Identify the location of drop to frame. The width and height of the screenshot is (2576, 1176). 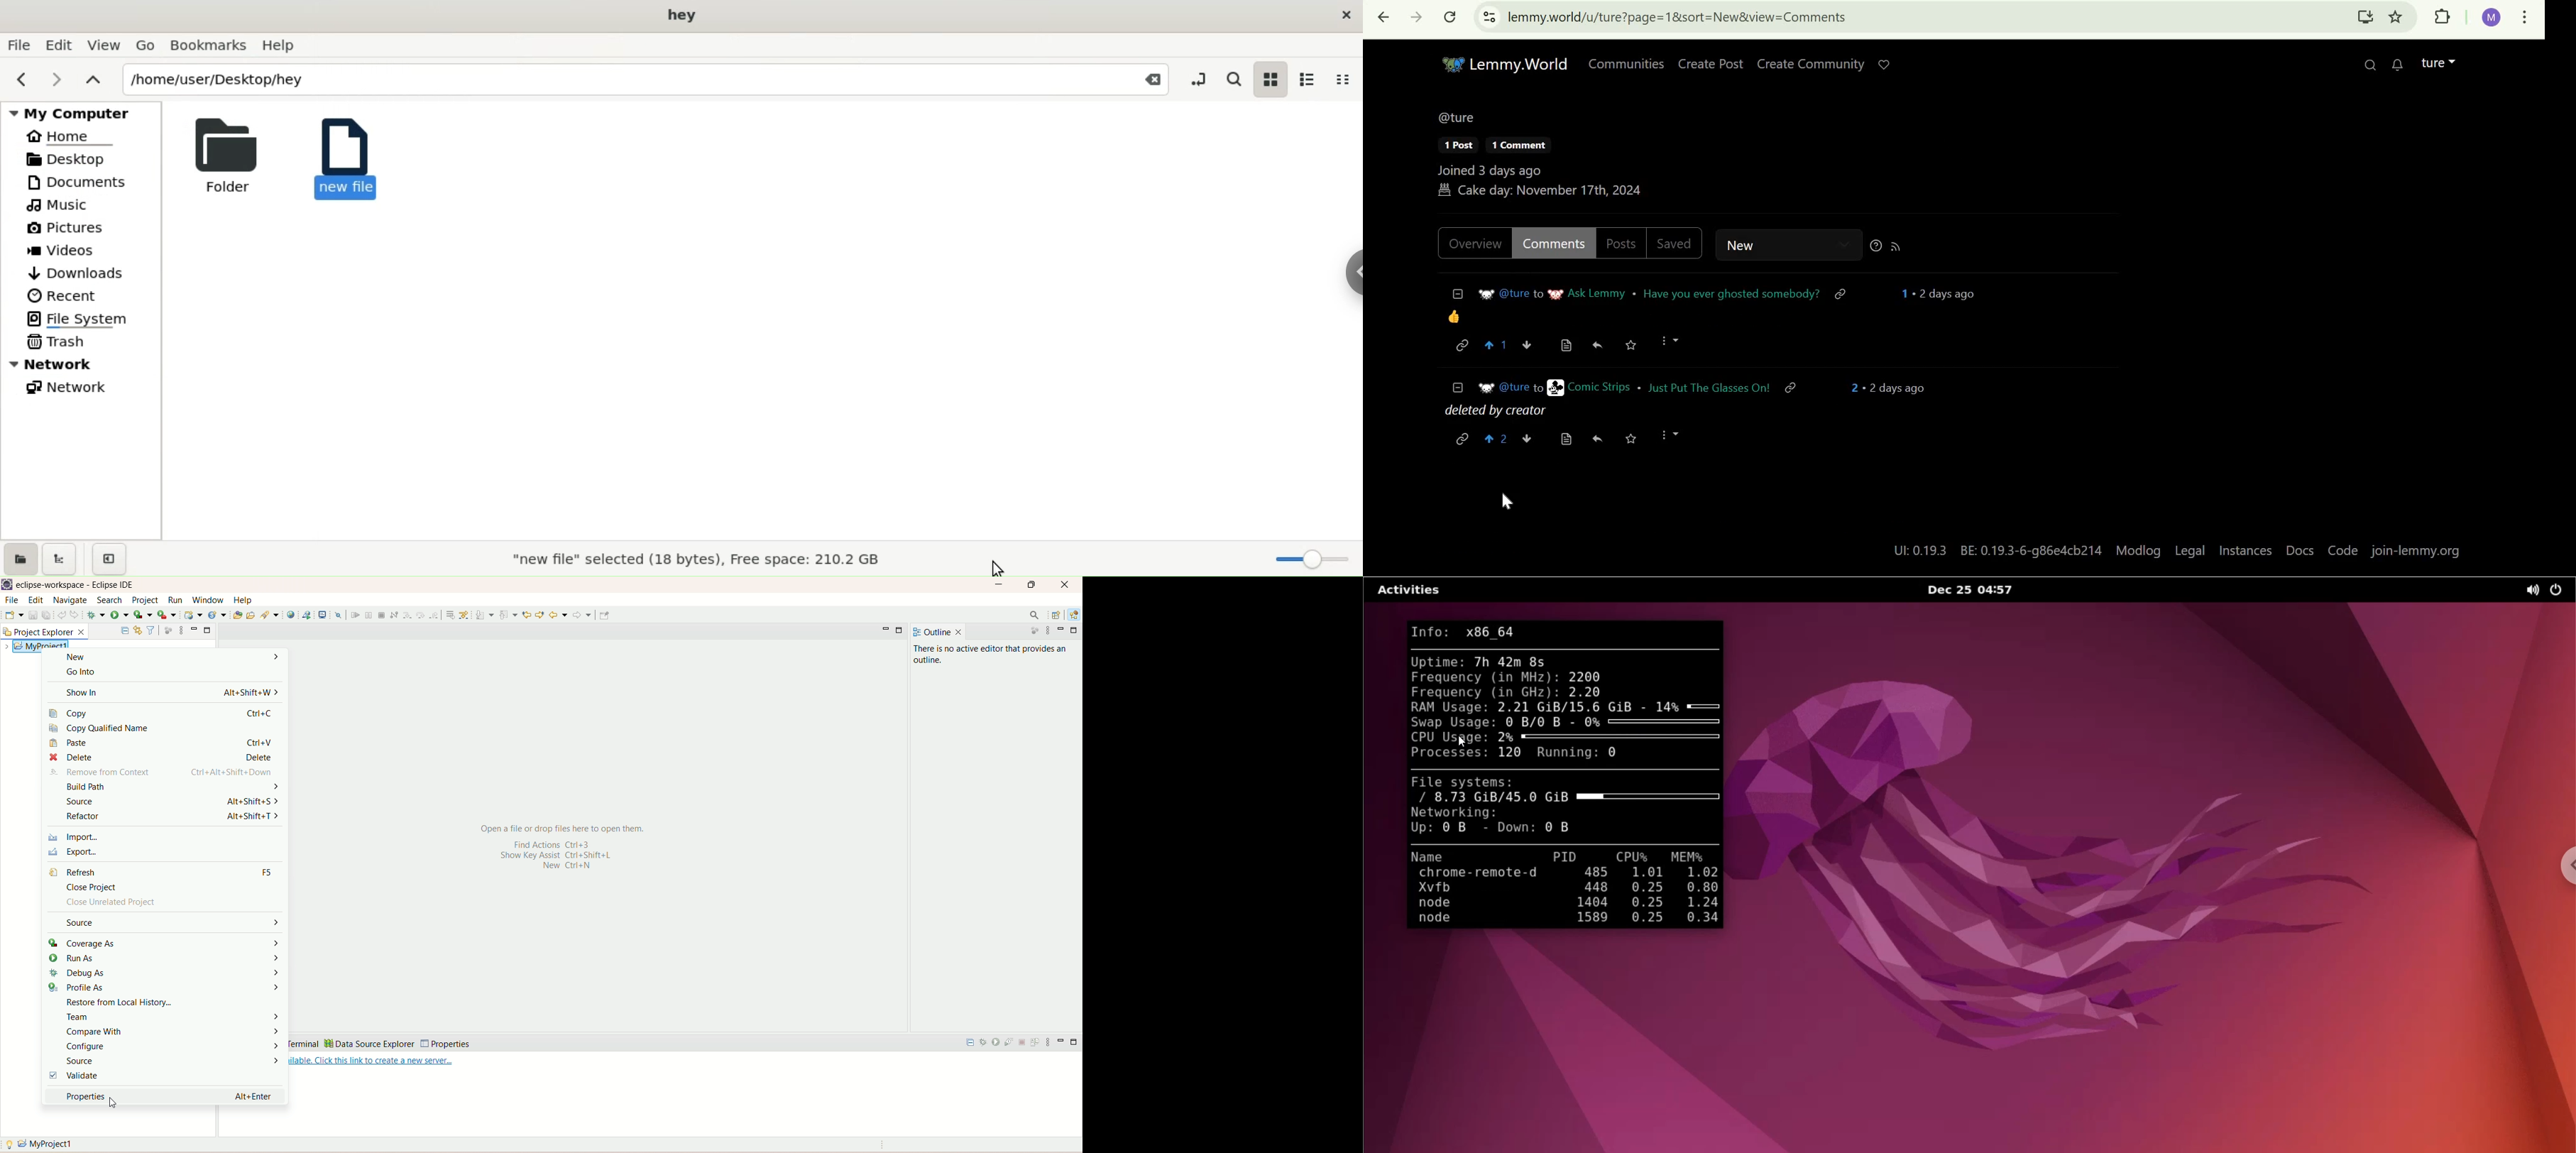
(451, 615).